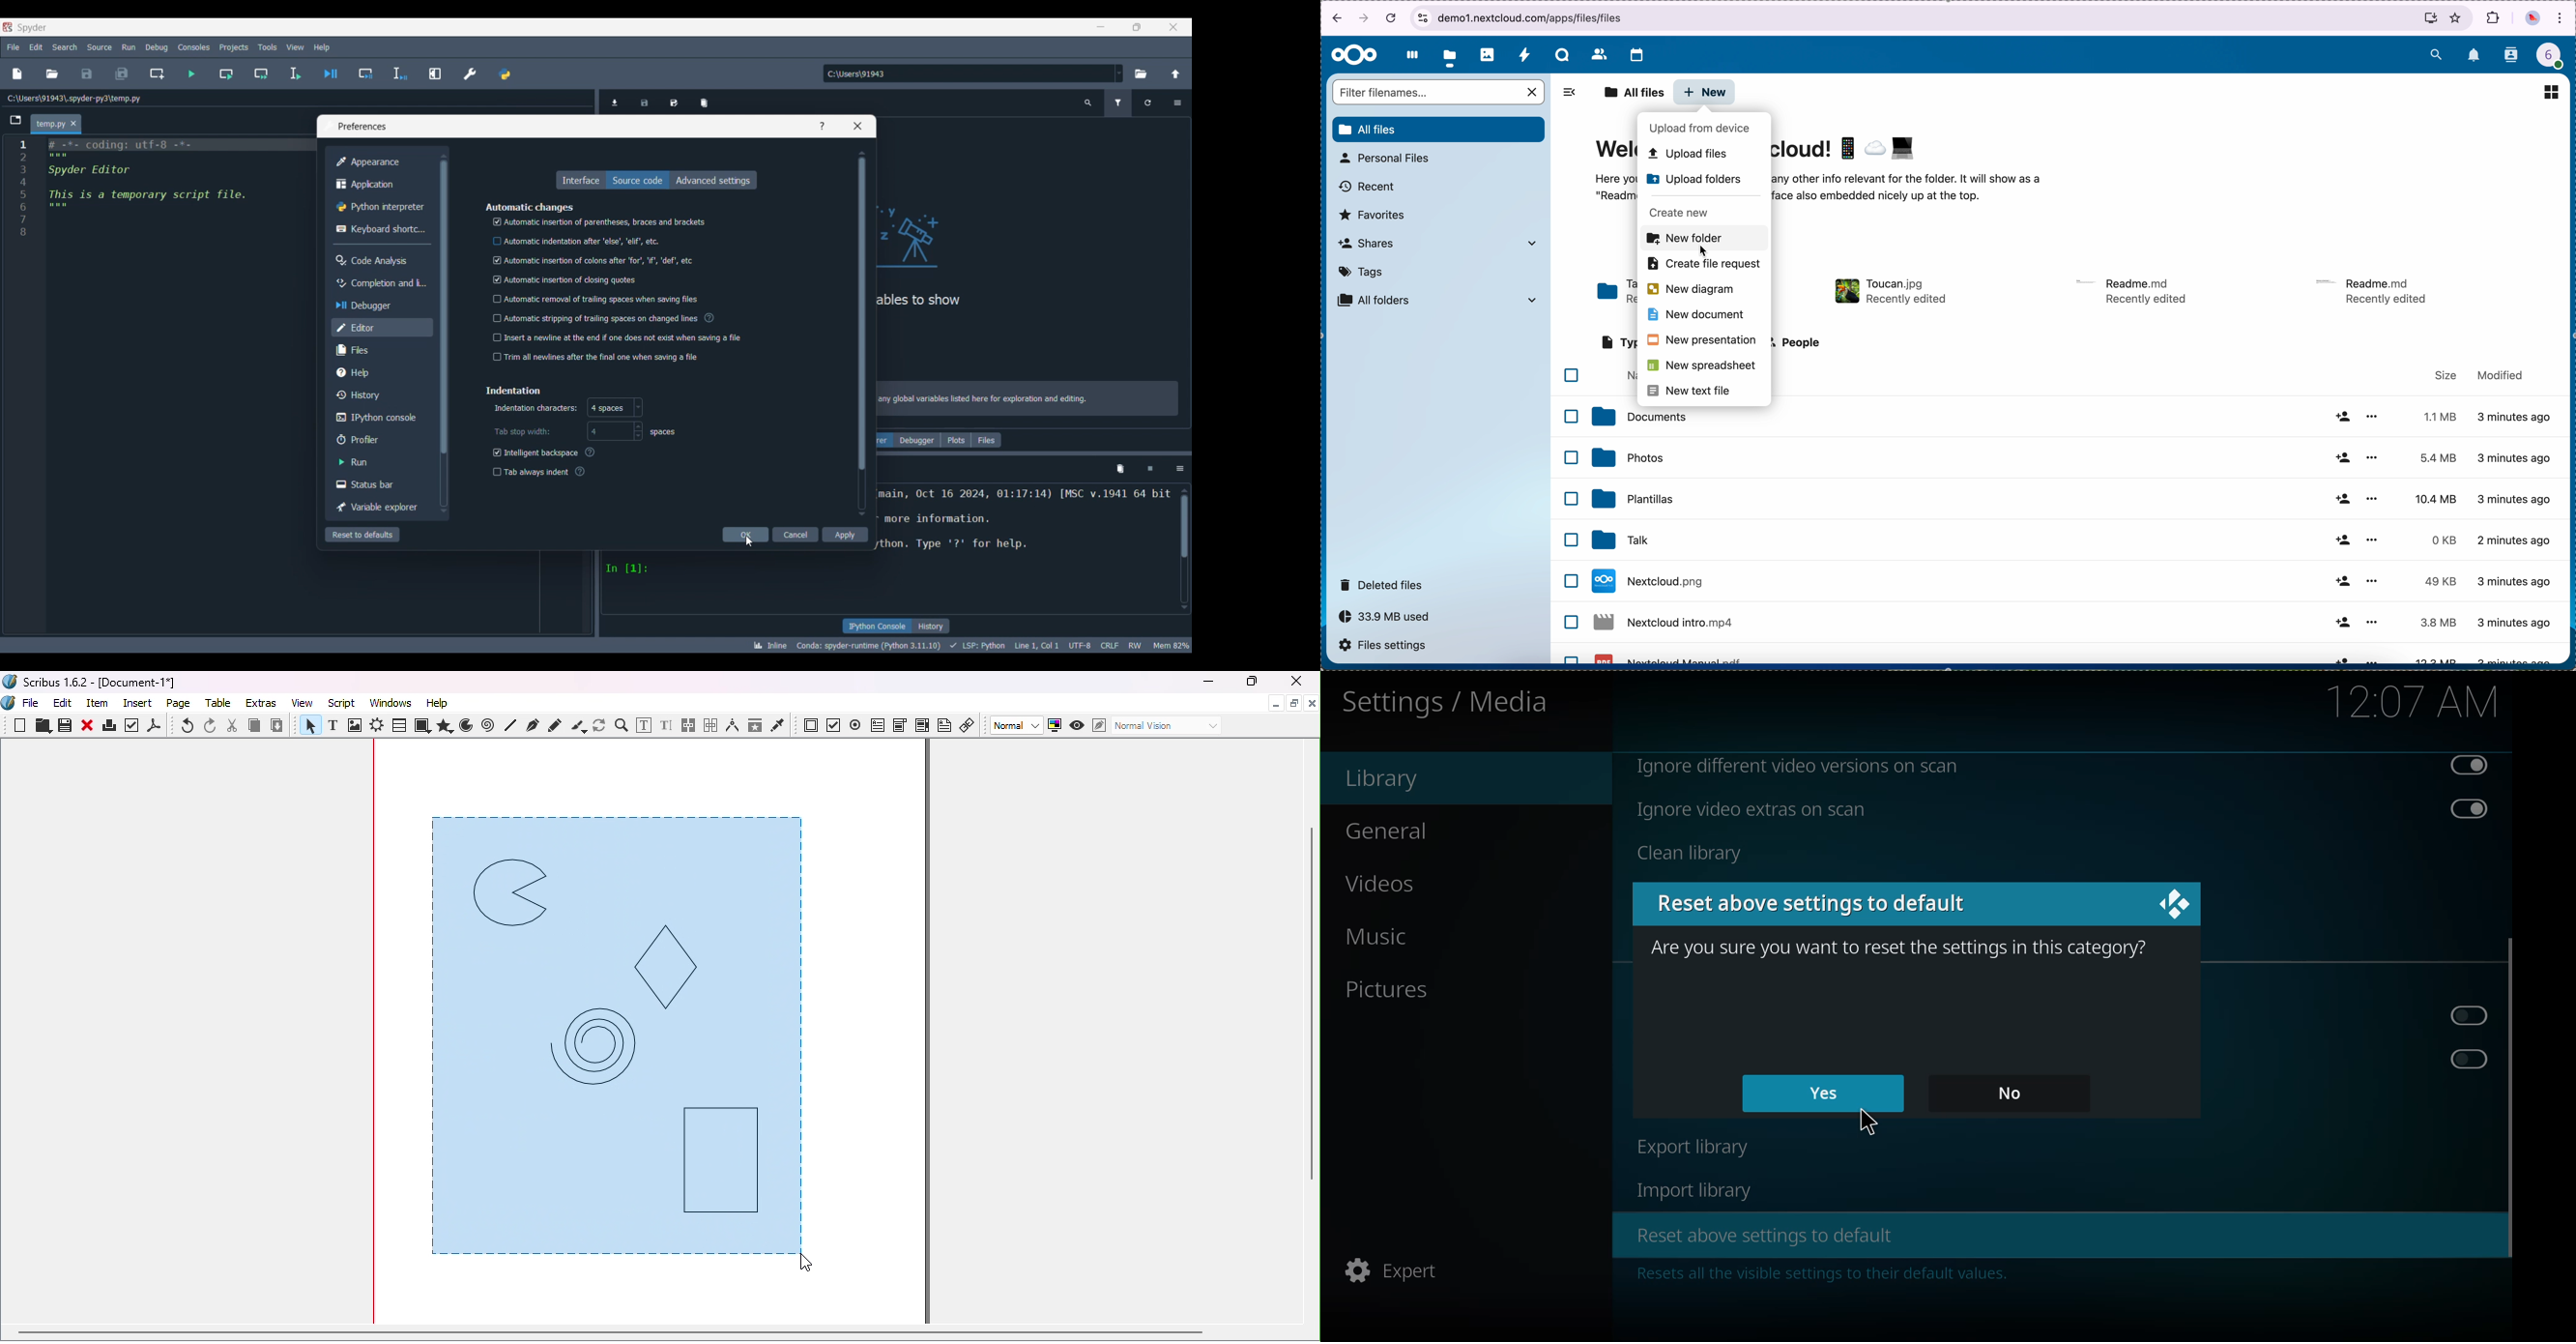 This screenshot has width=2576, height=1344. I want to click on File menu, so click(13, 47).